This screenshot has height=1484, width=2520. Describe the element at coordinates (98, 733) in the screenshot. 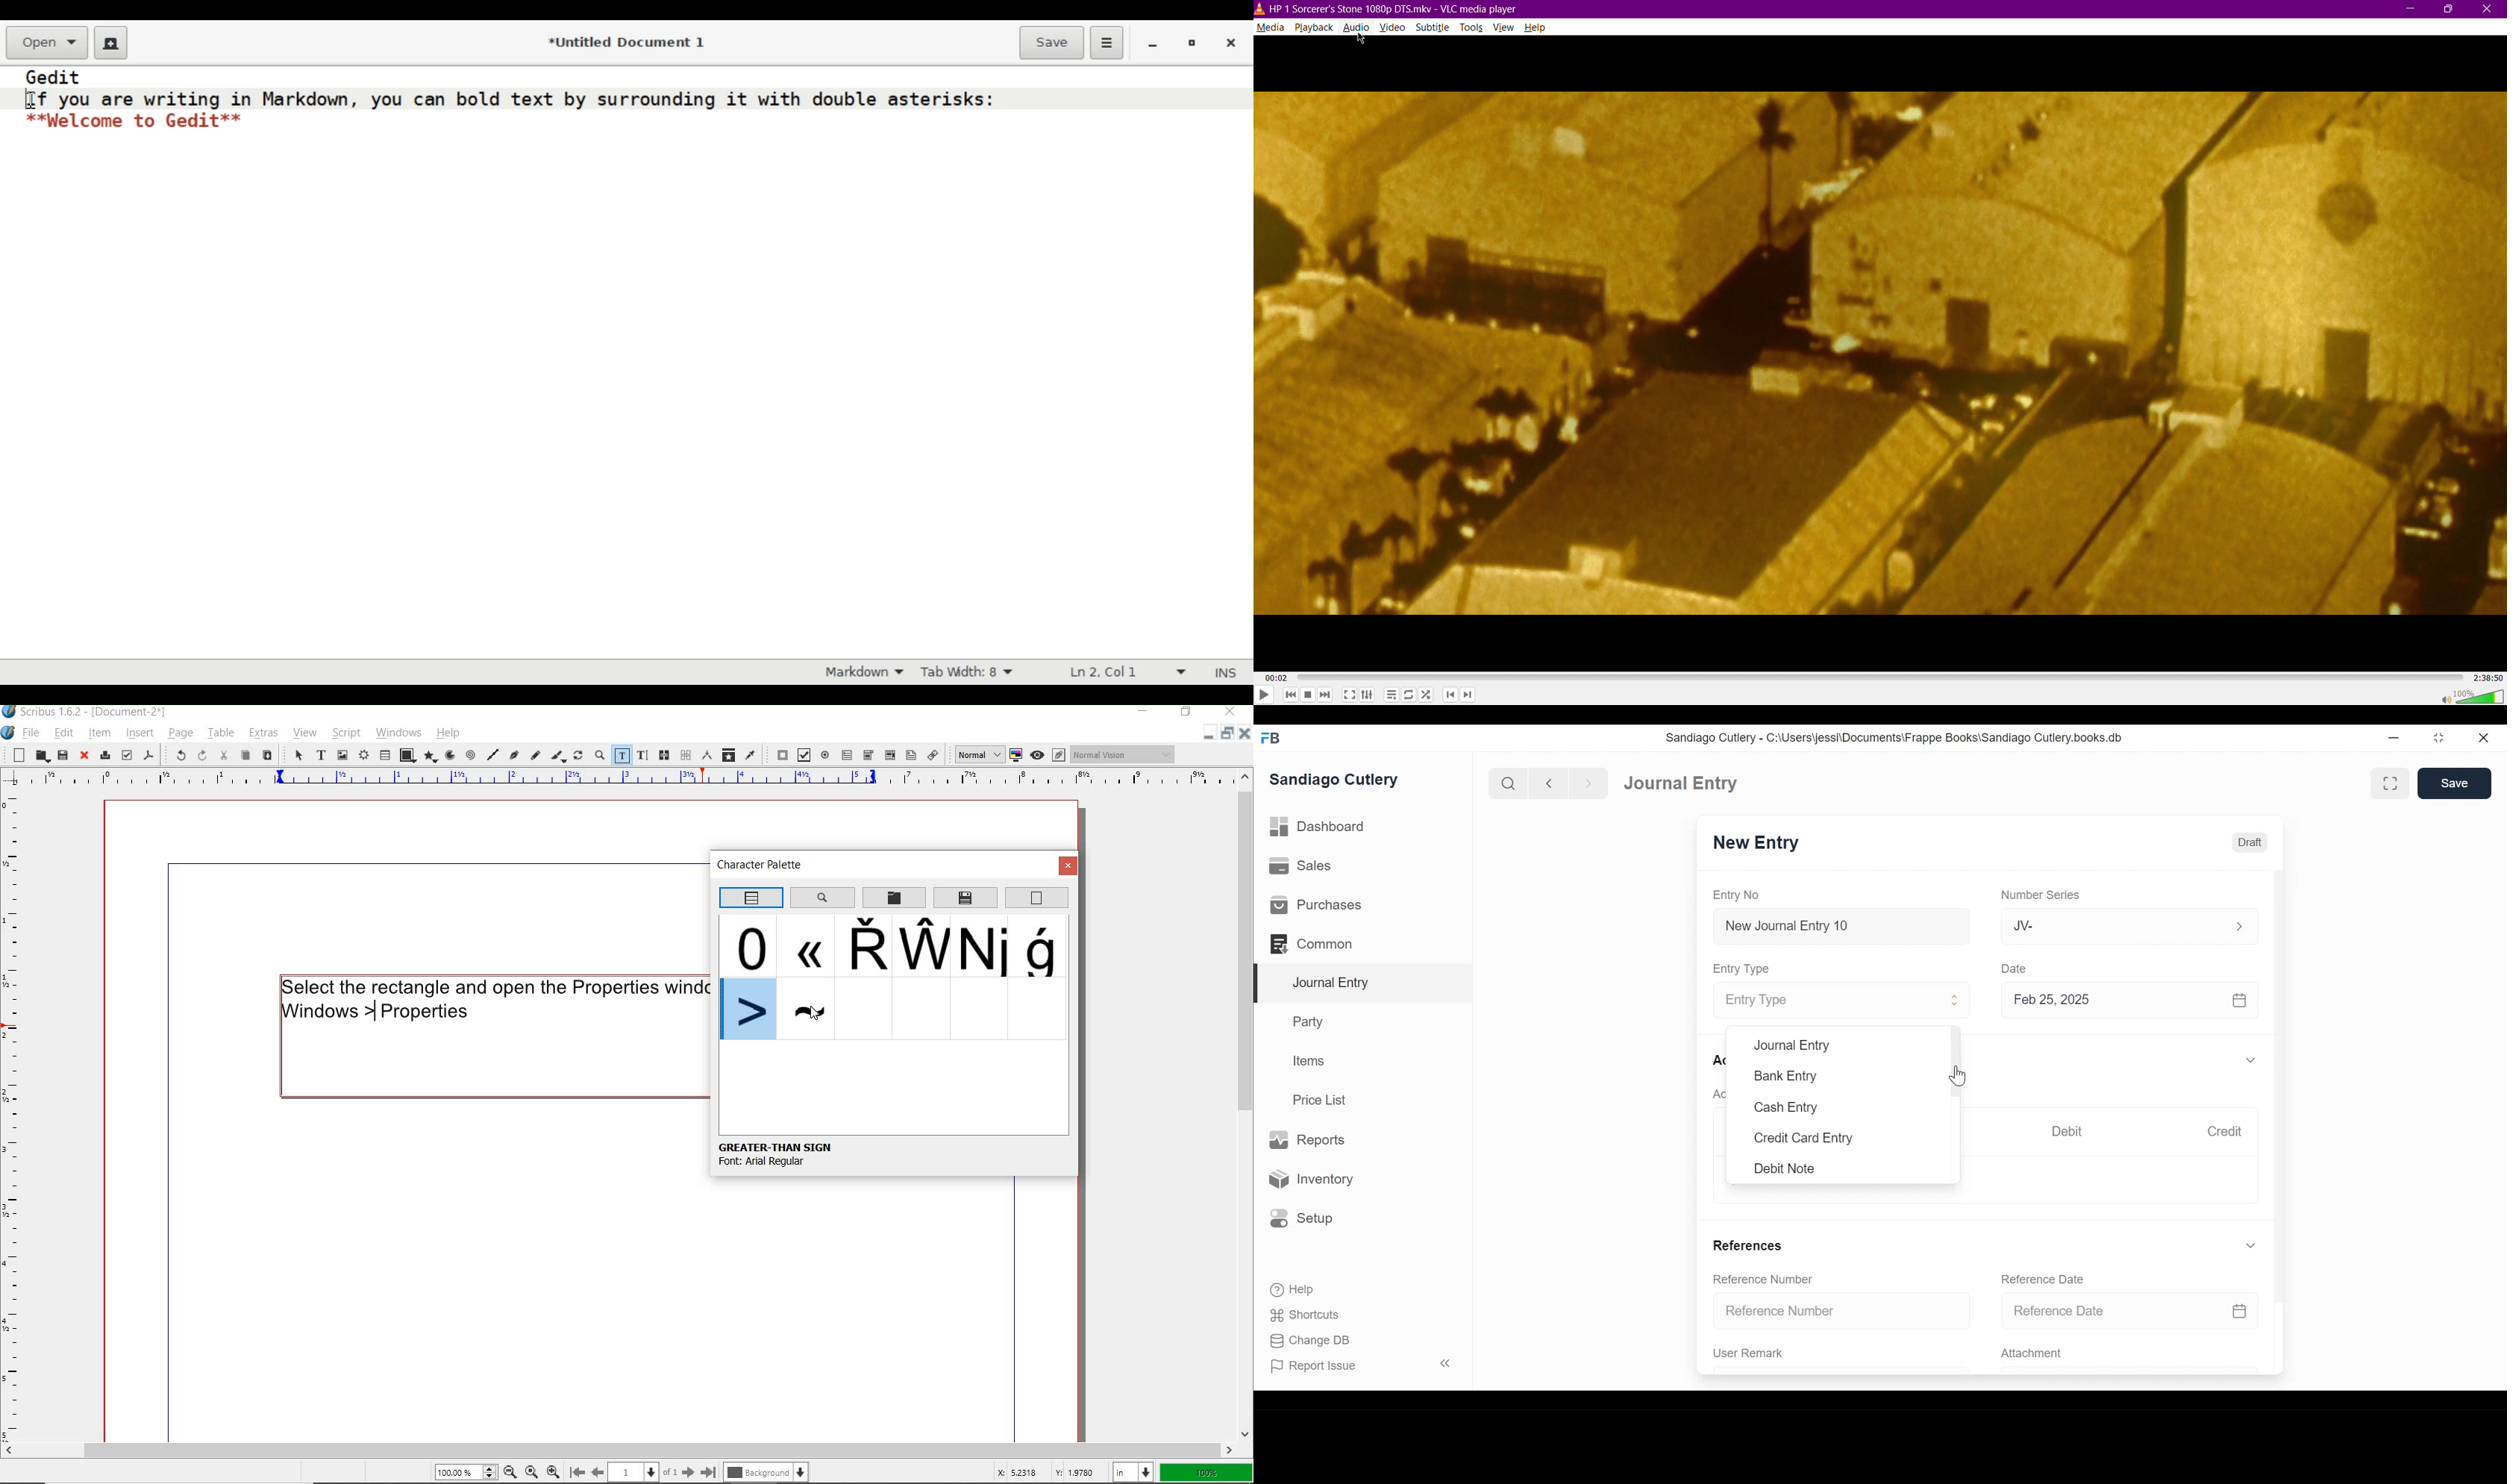

I see `item` at that location.